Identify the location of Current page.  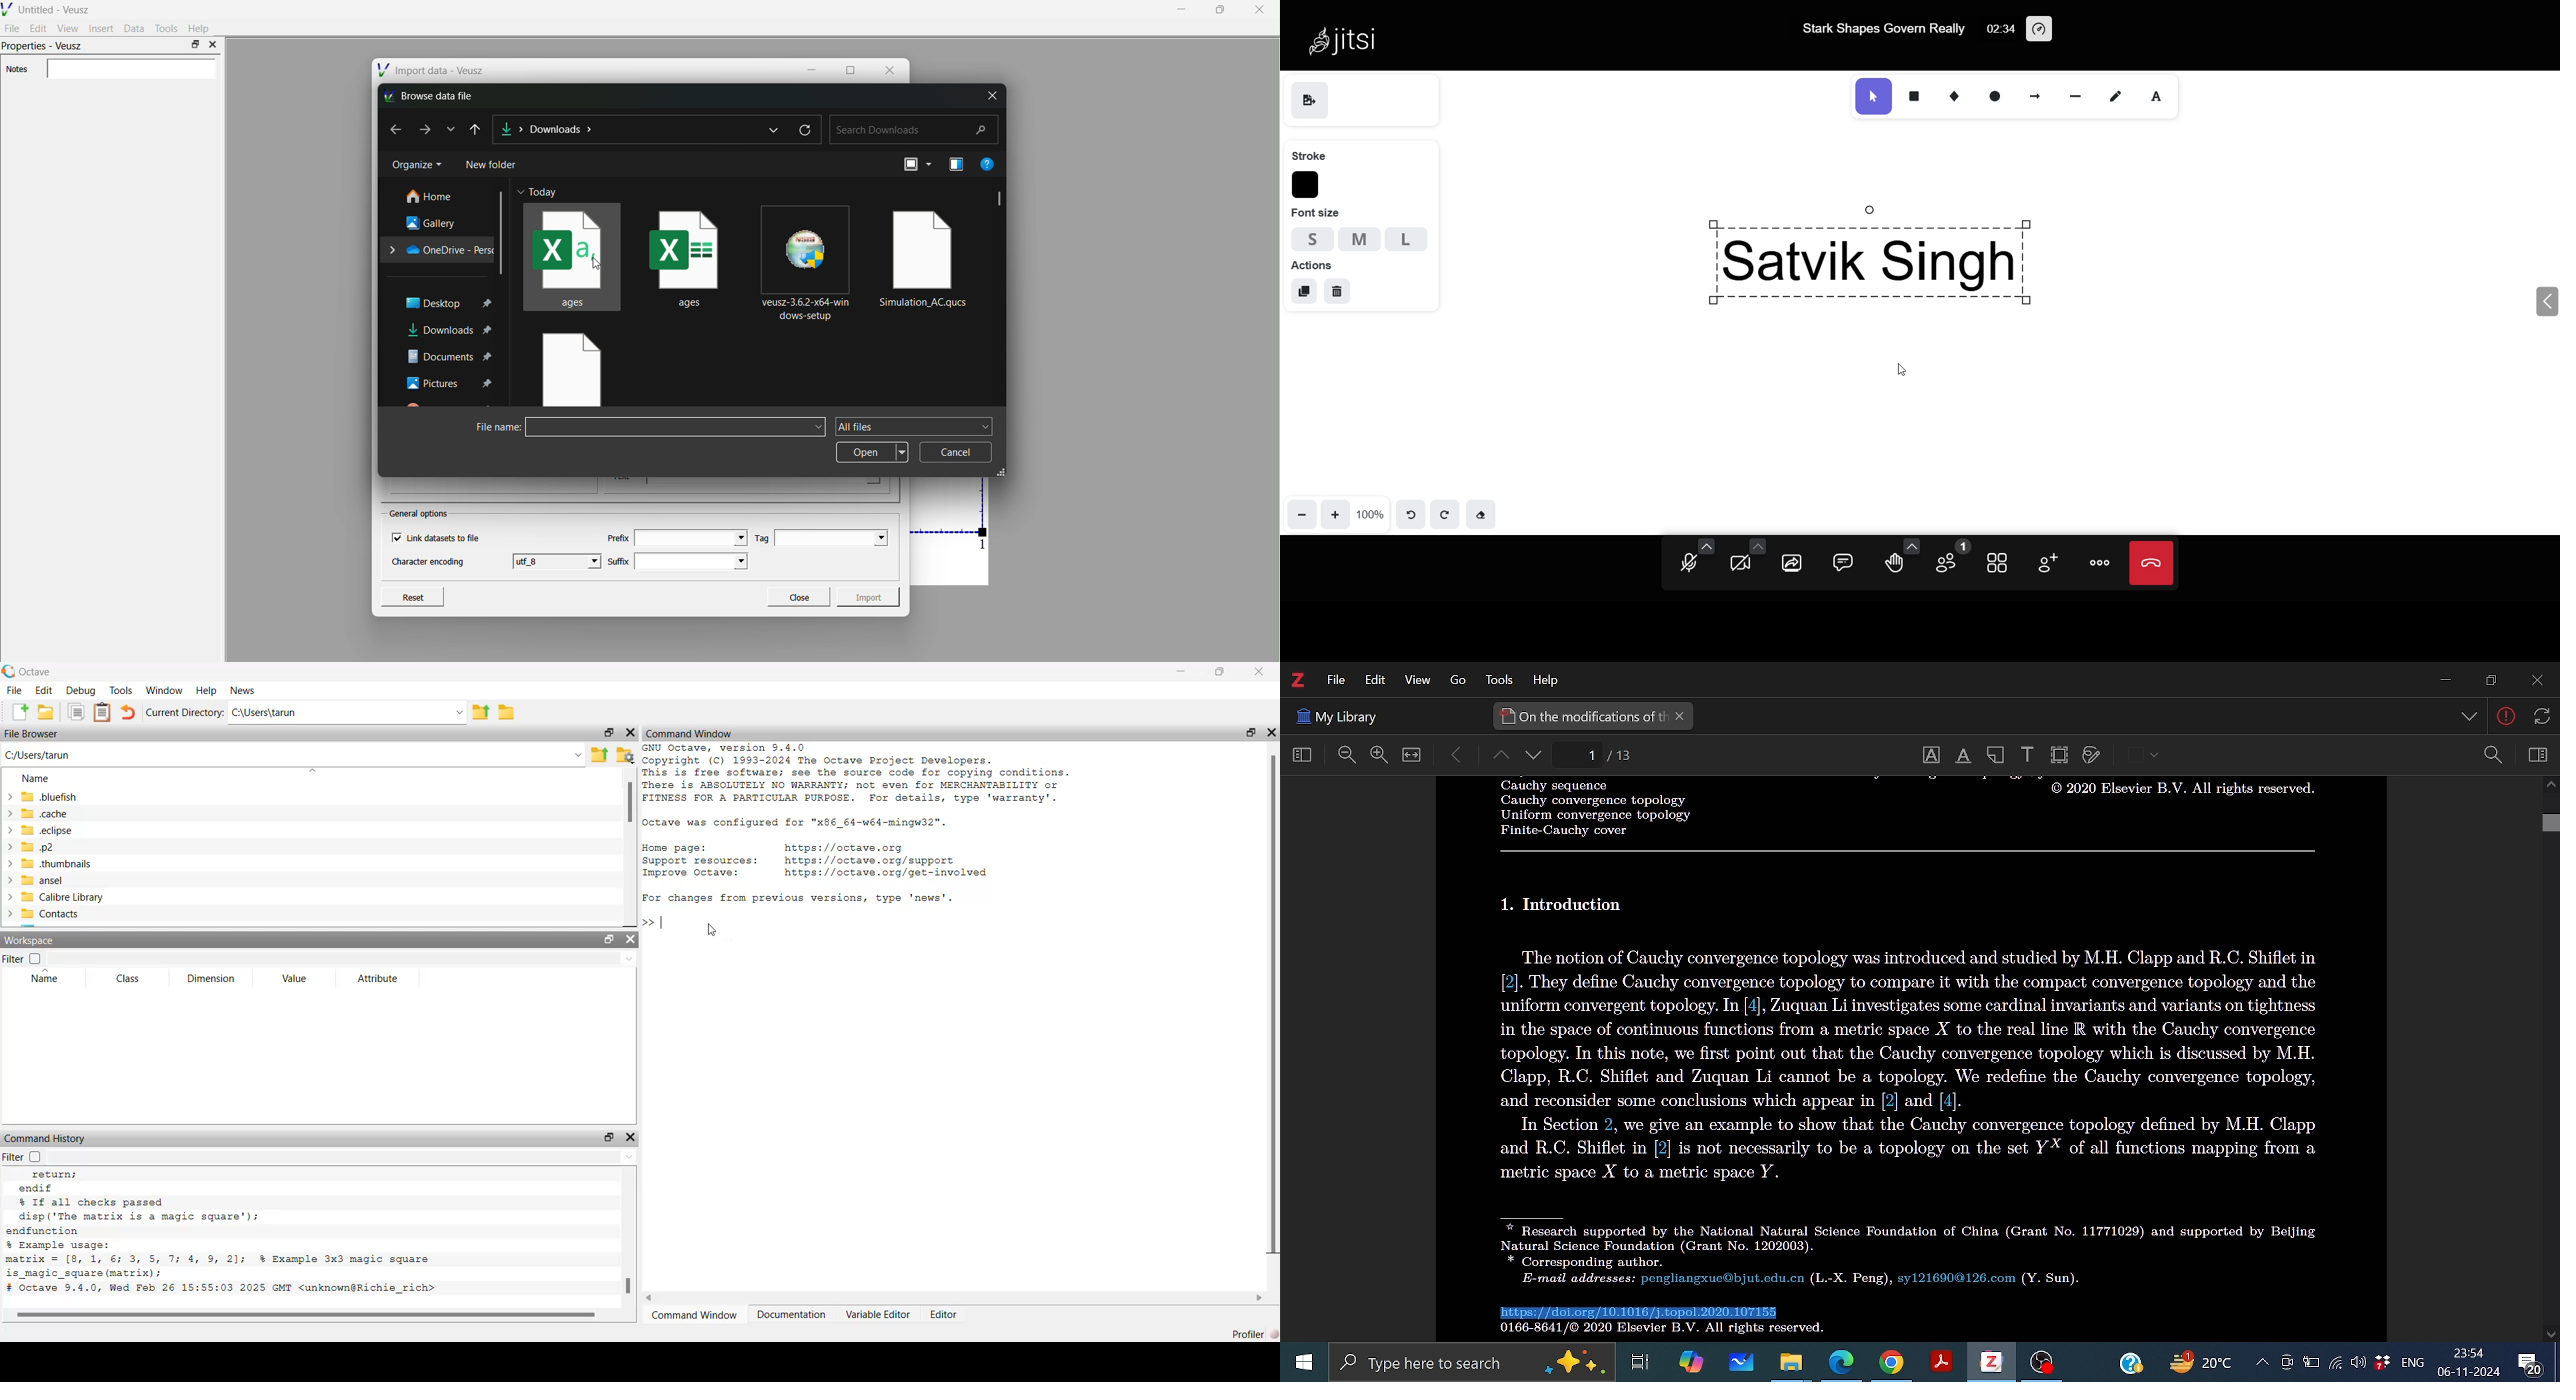
(1622, 755).